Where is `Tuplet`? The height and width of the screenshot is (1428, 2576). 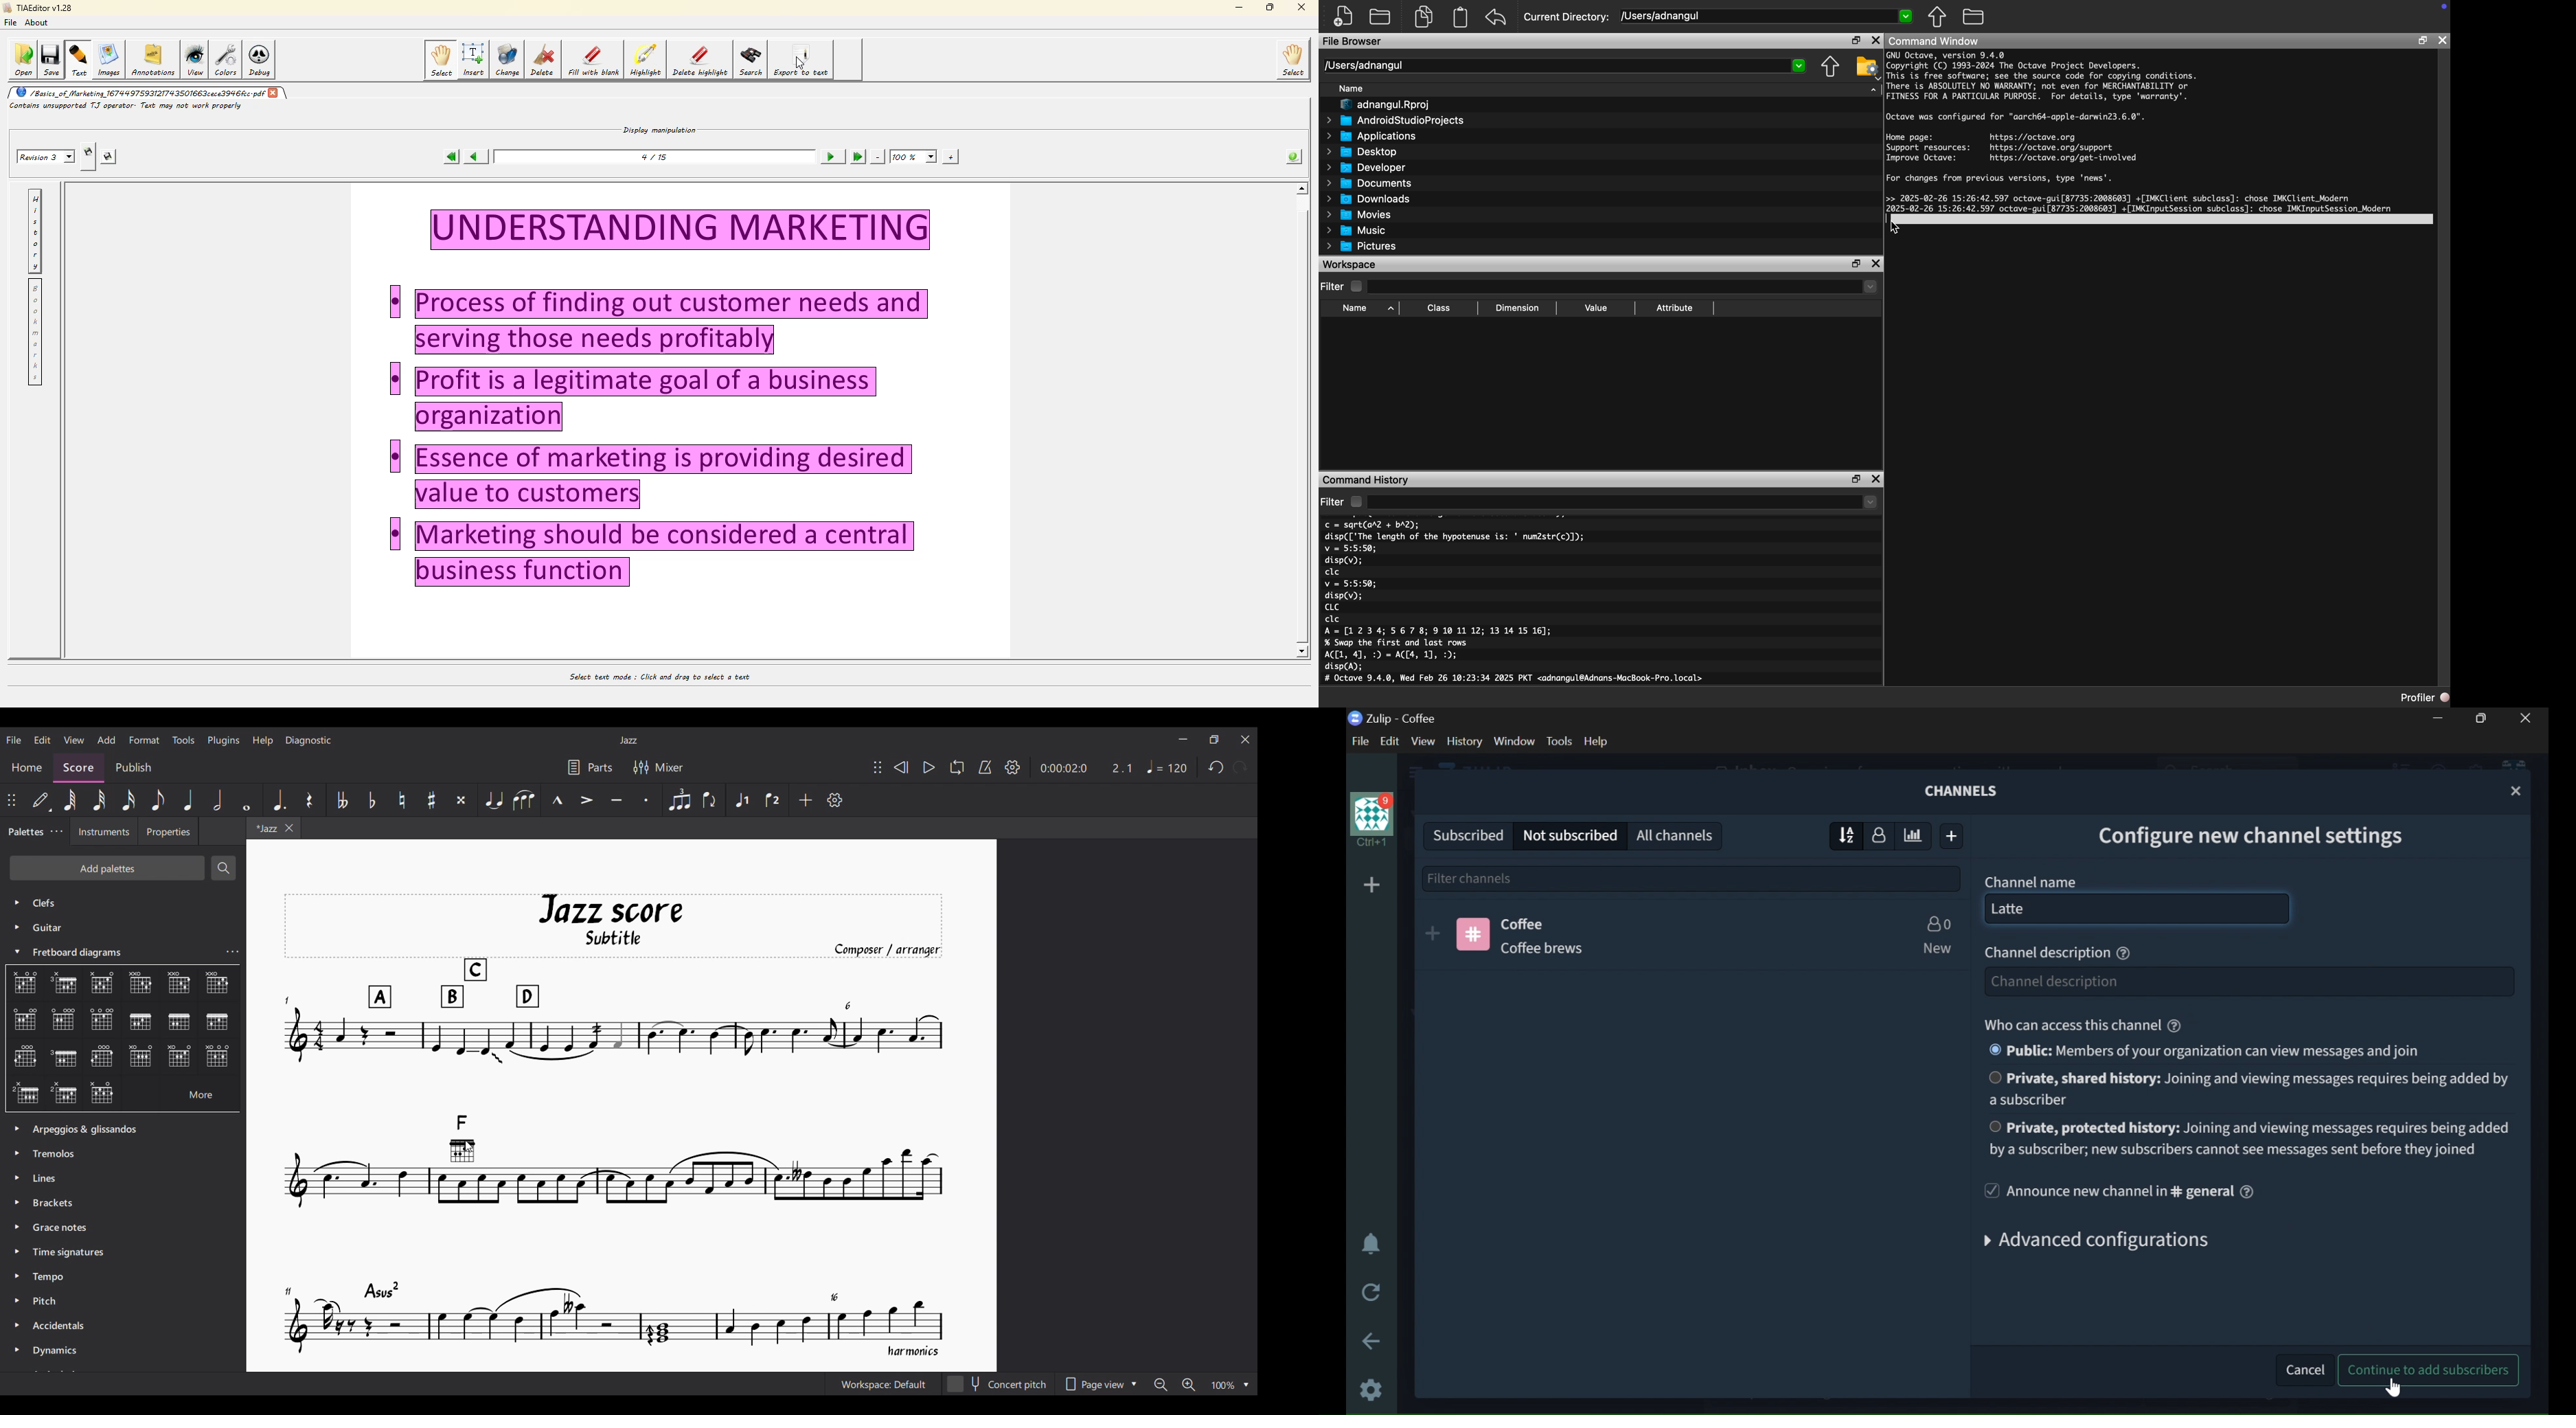
Tuplet is located at coordinates (679, 801).